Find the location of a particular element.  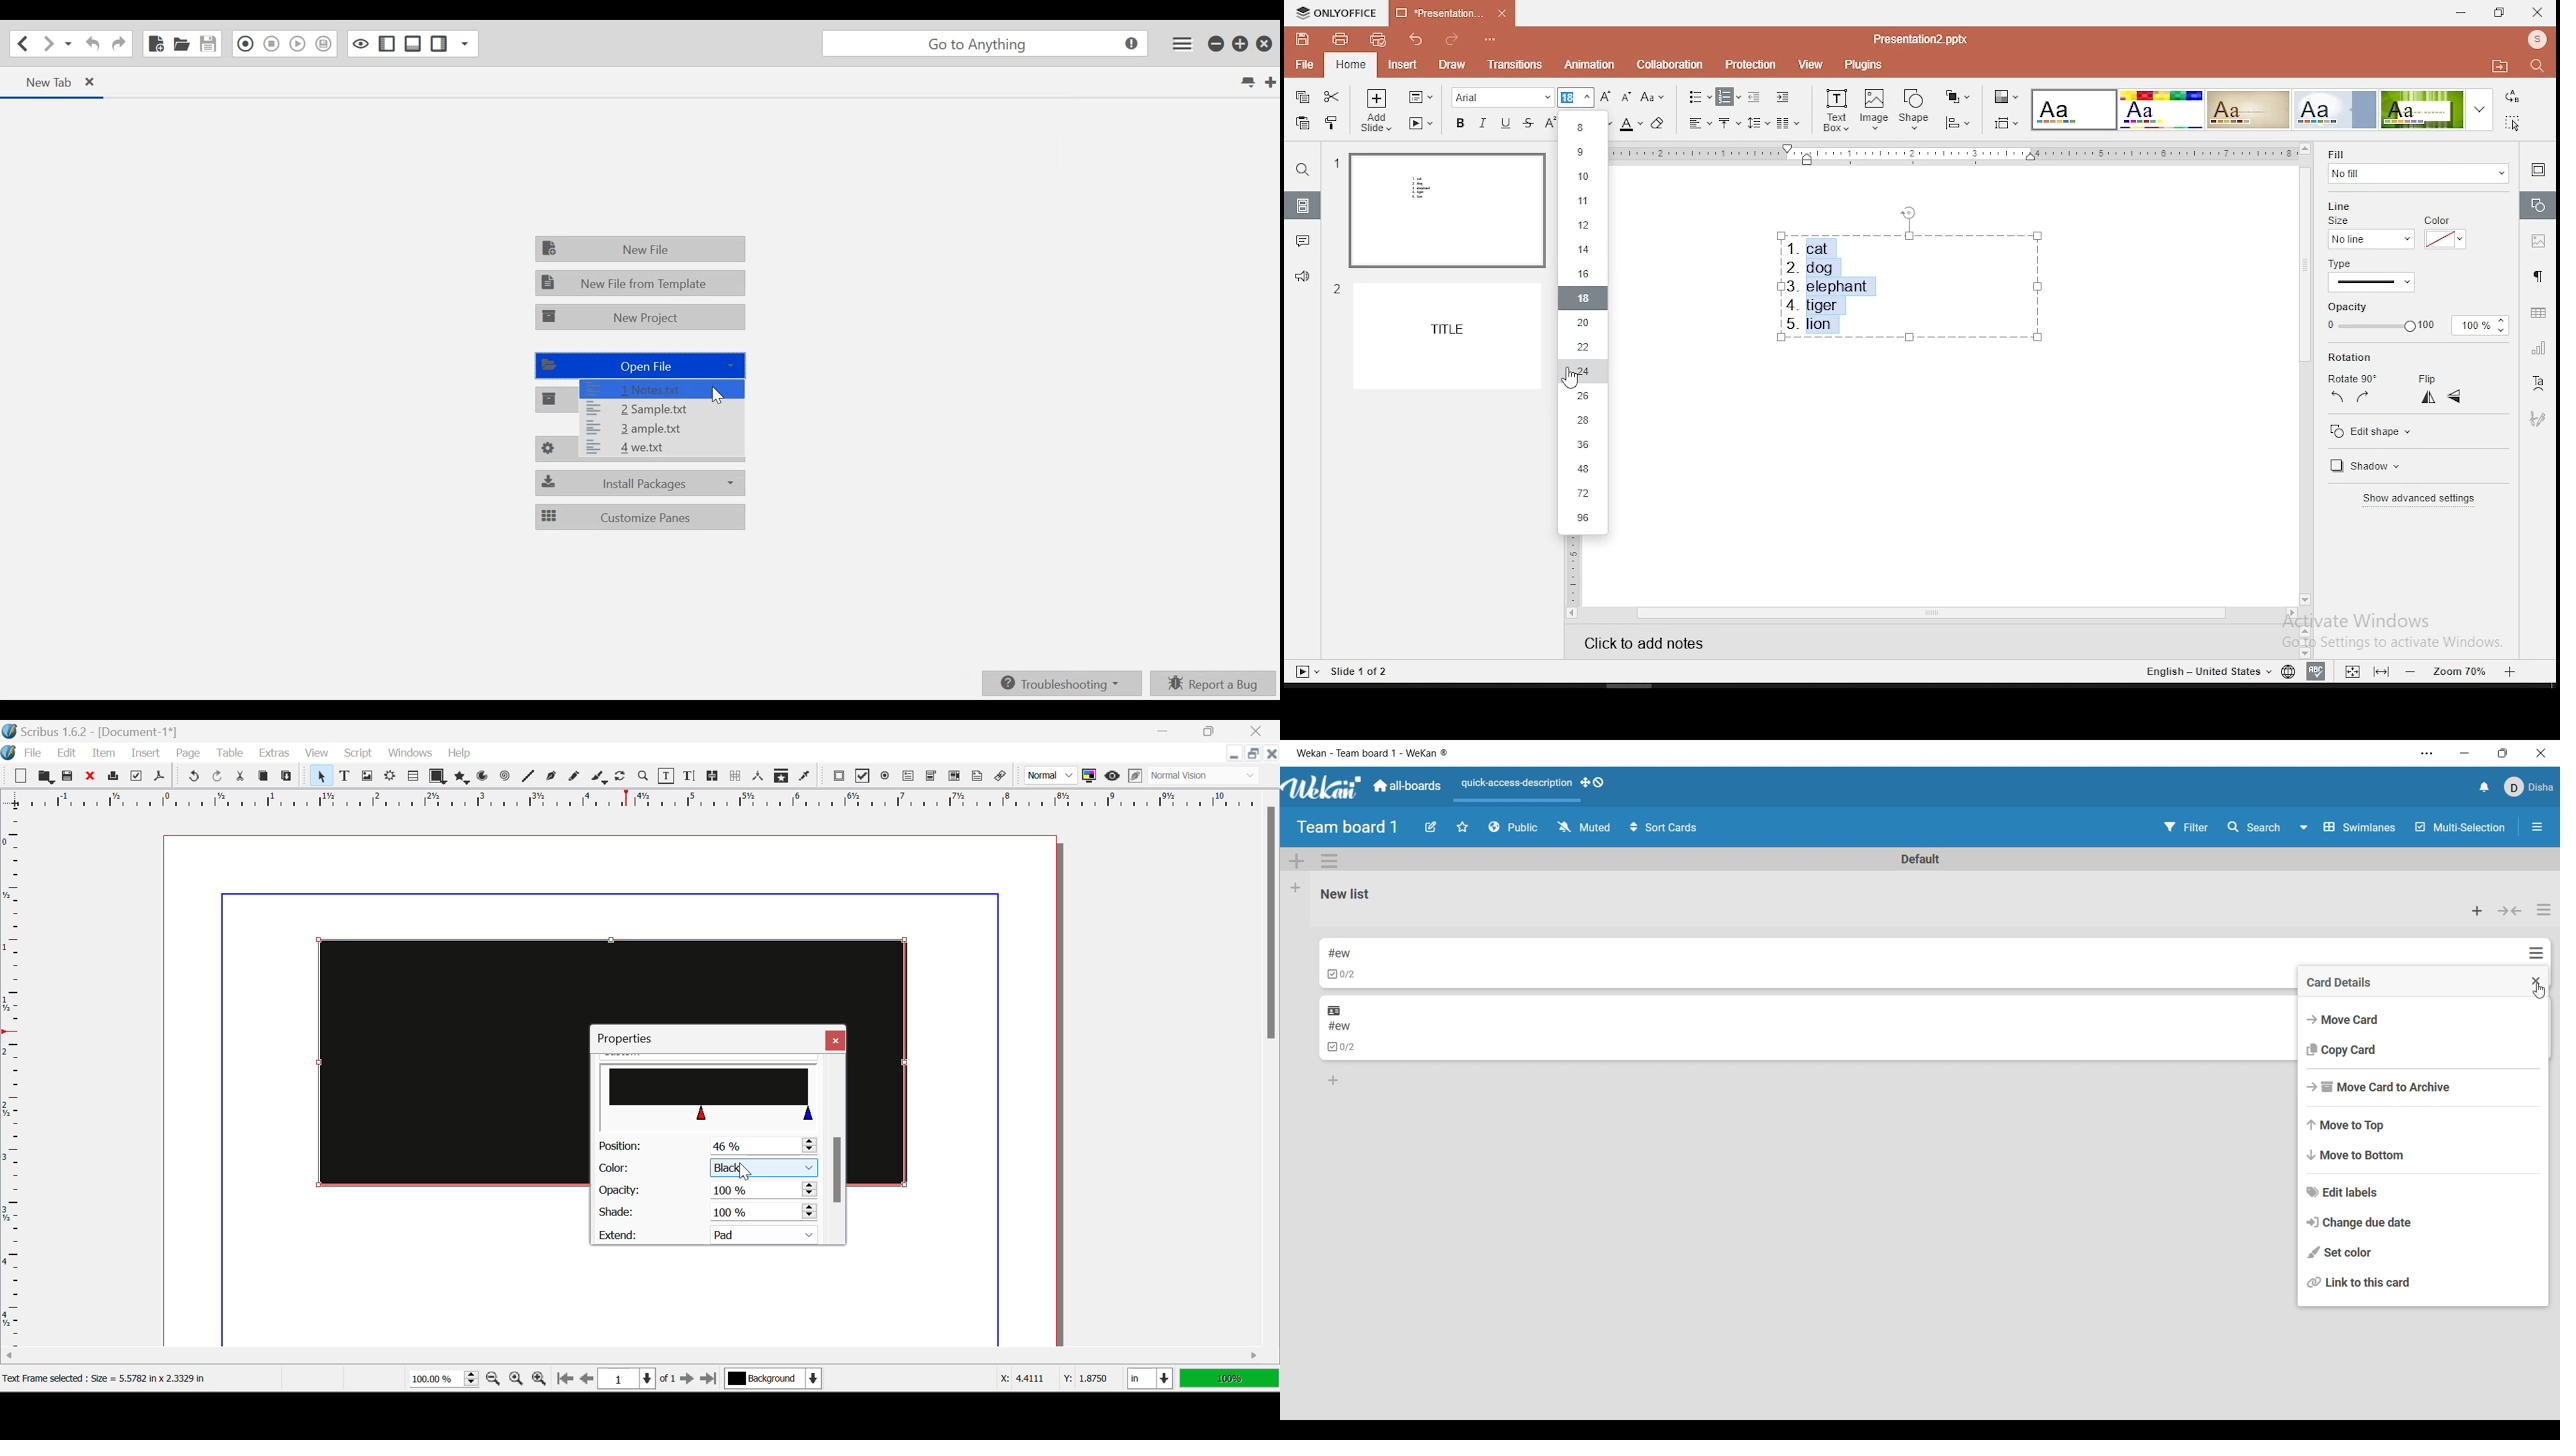

Image Frame is located at coordinates (367, 778).